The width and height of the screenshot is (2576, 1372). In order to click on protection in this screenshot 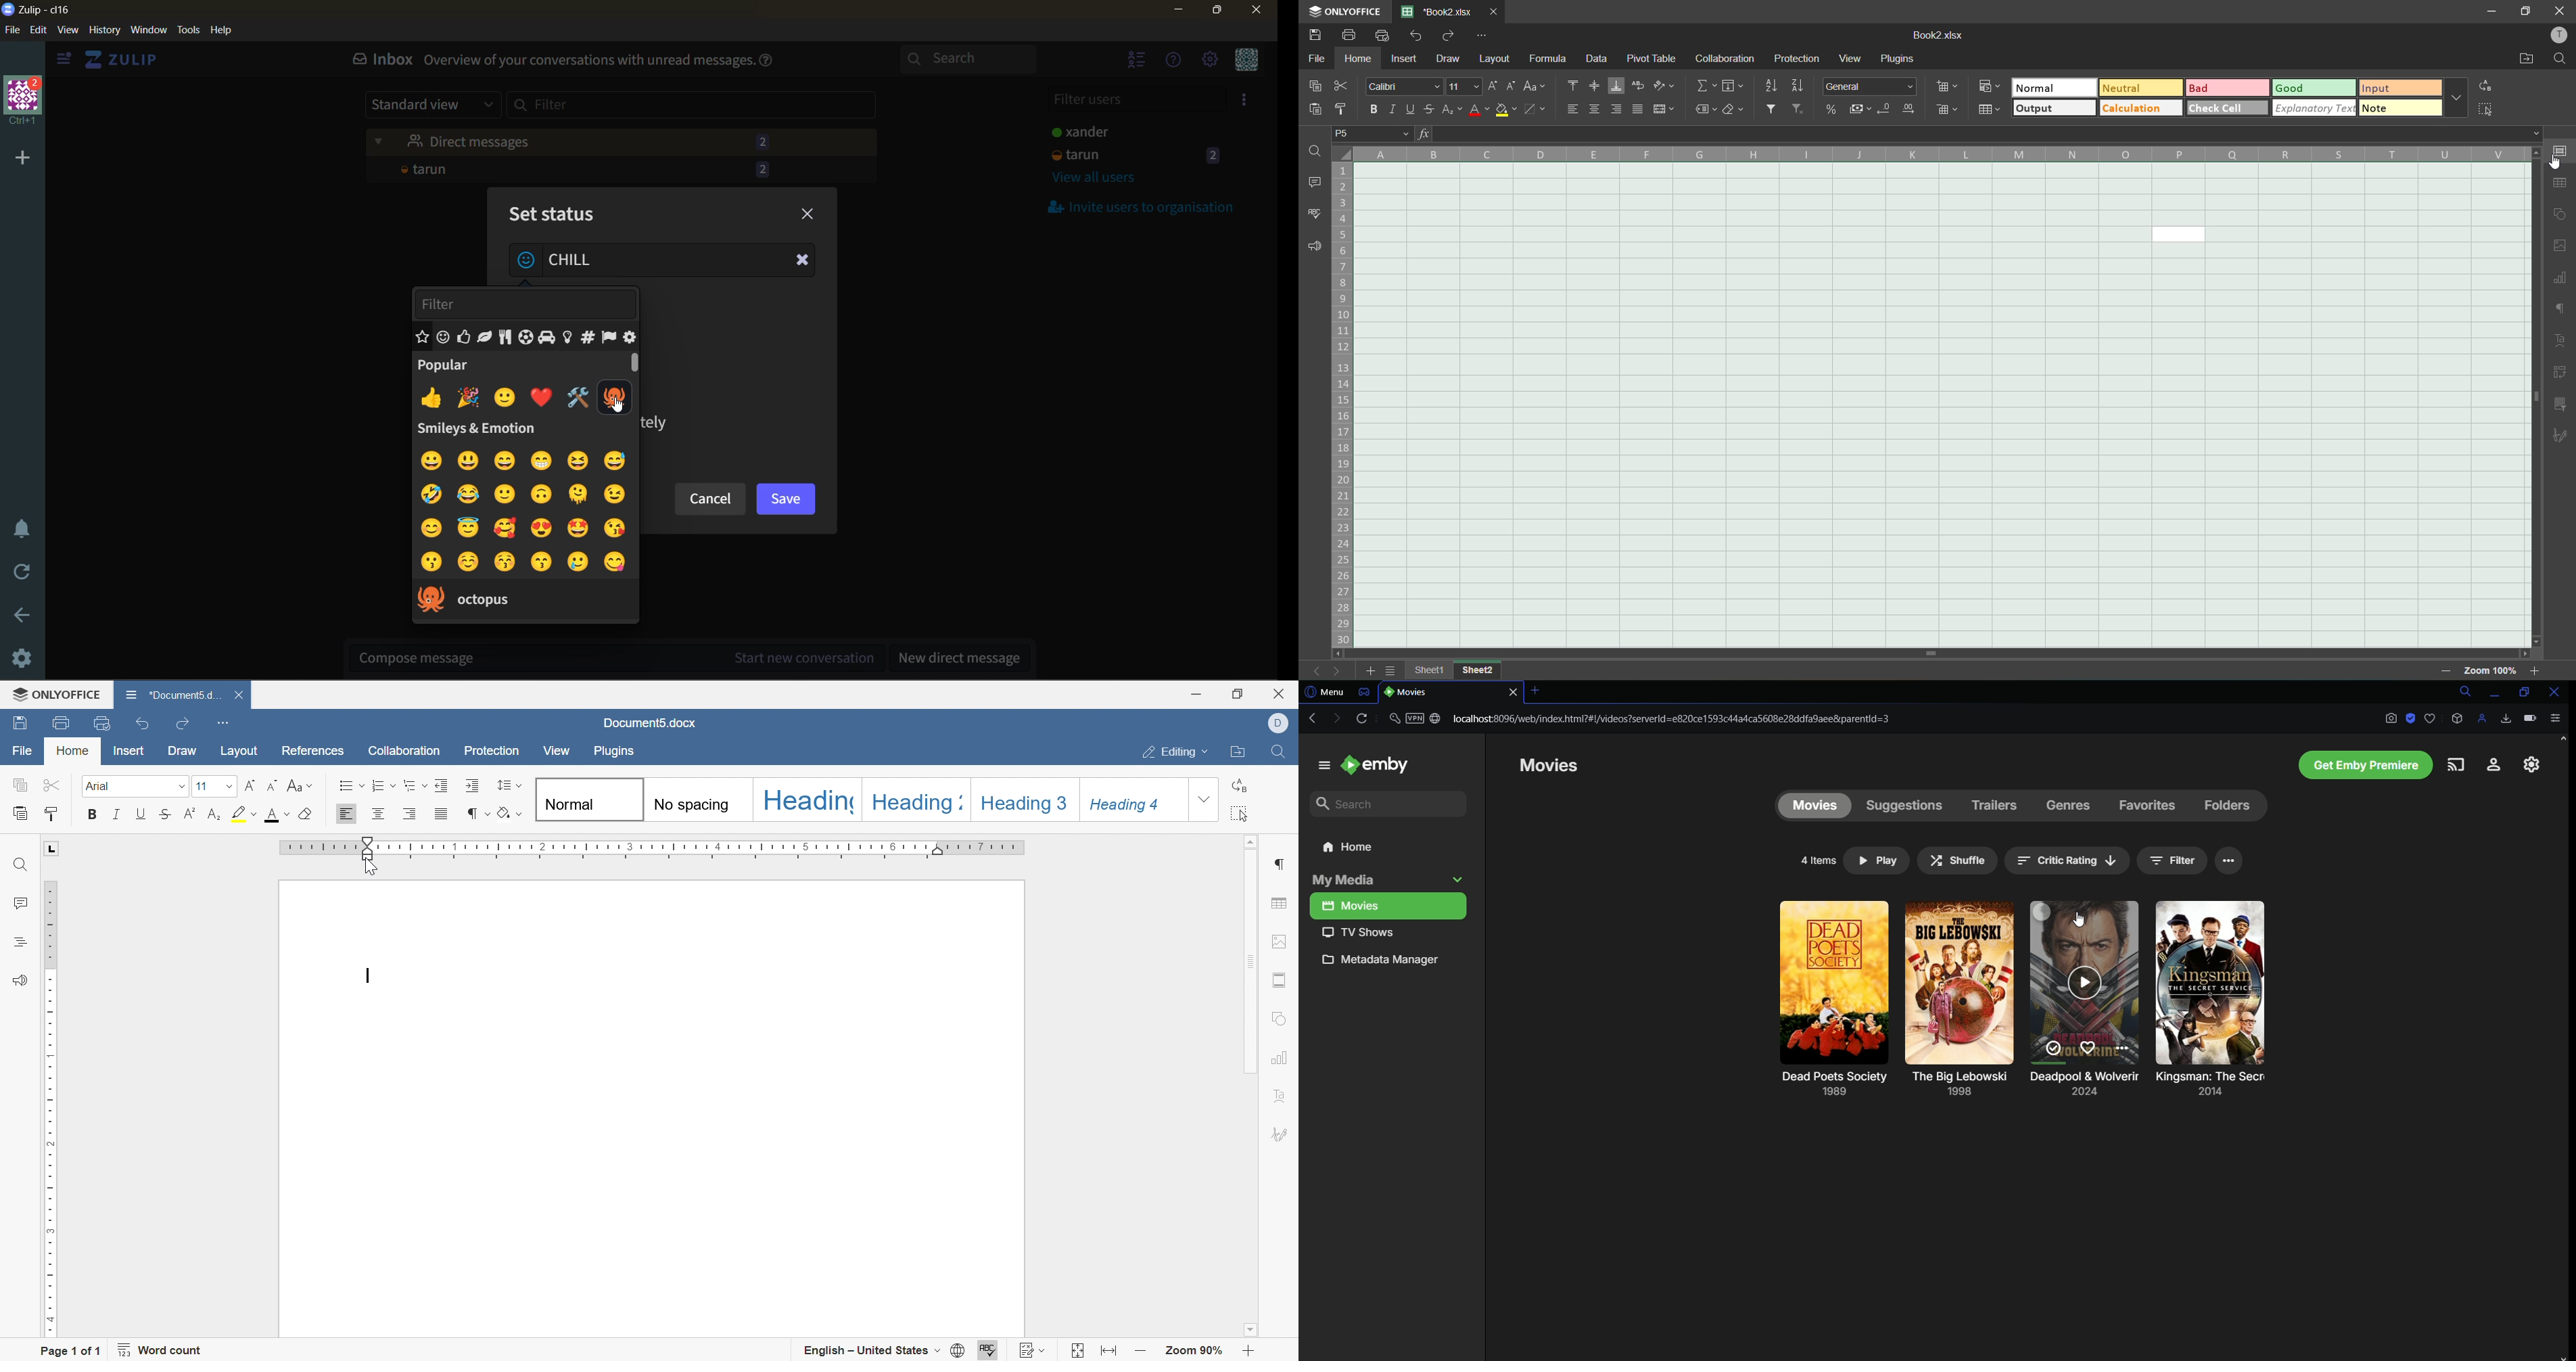, I will do `click(491, 750)`.